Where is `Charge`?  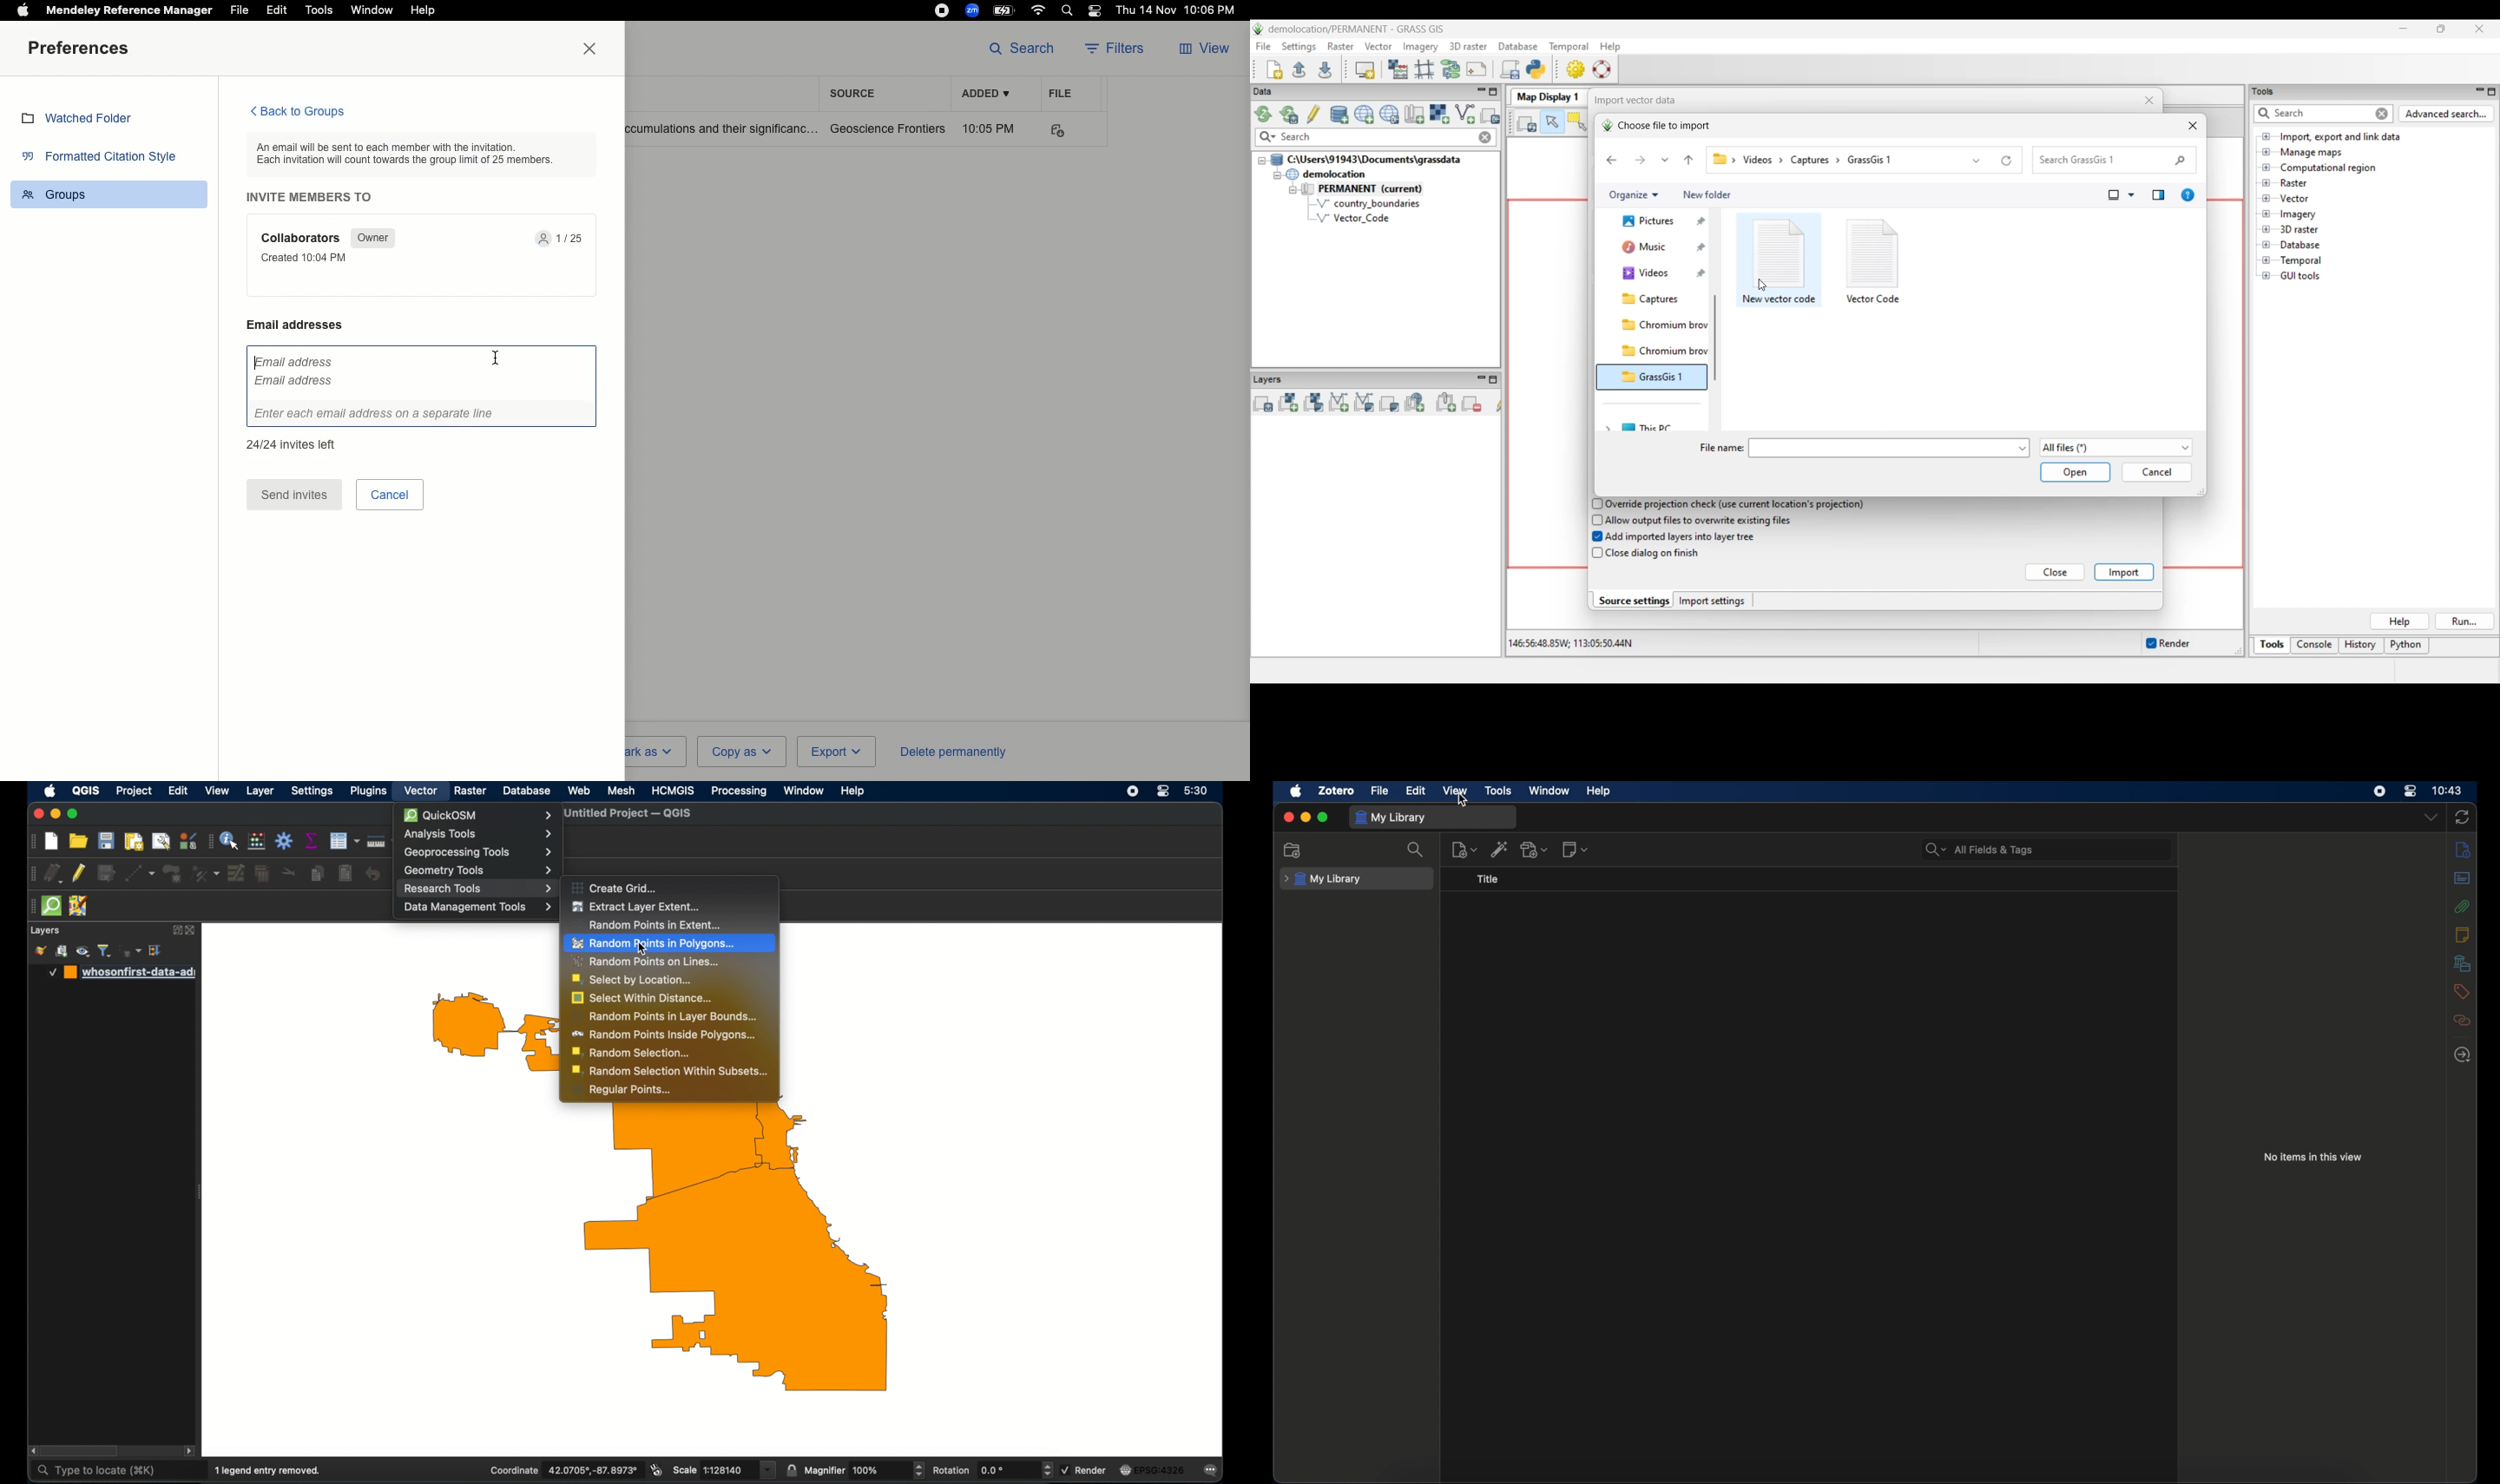 Charge is located at coordinates (1006, 10).